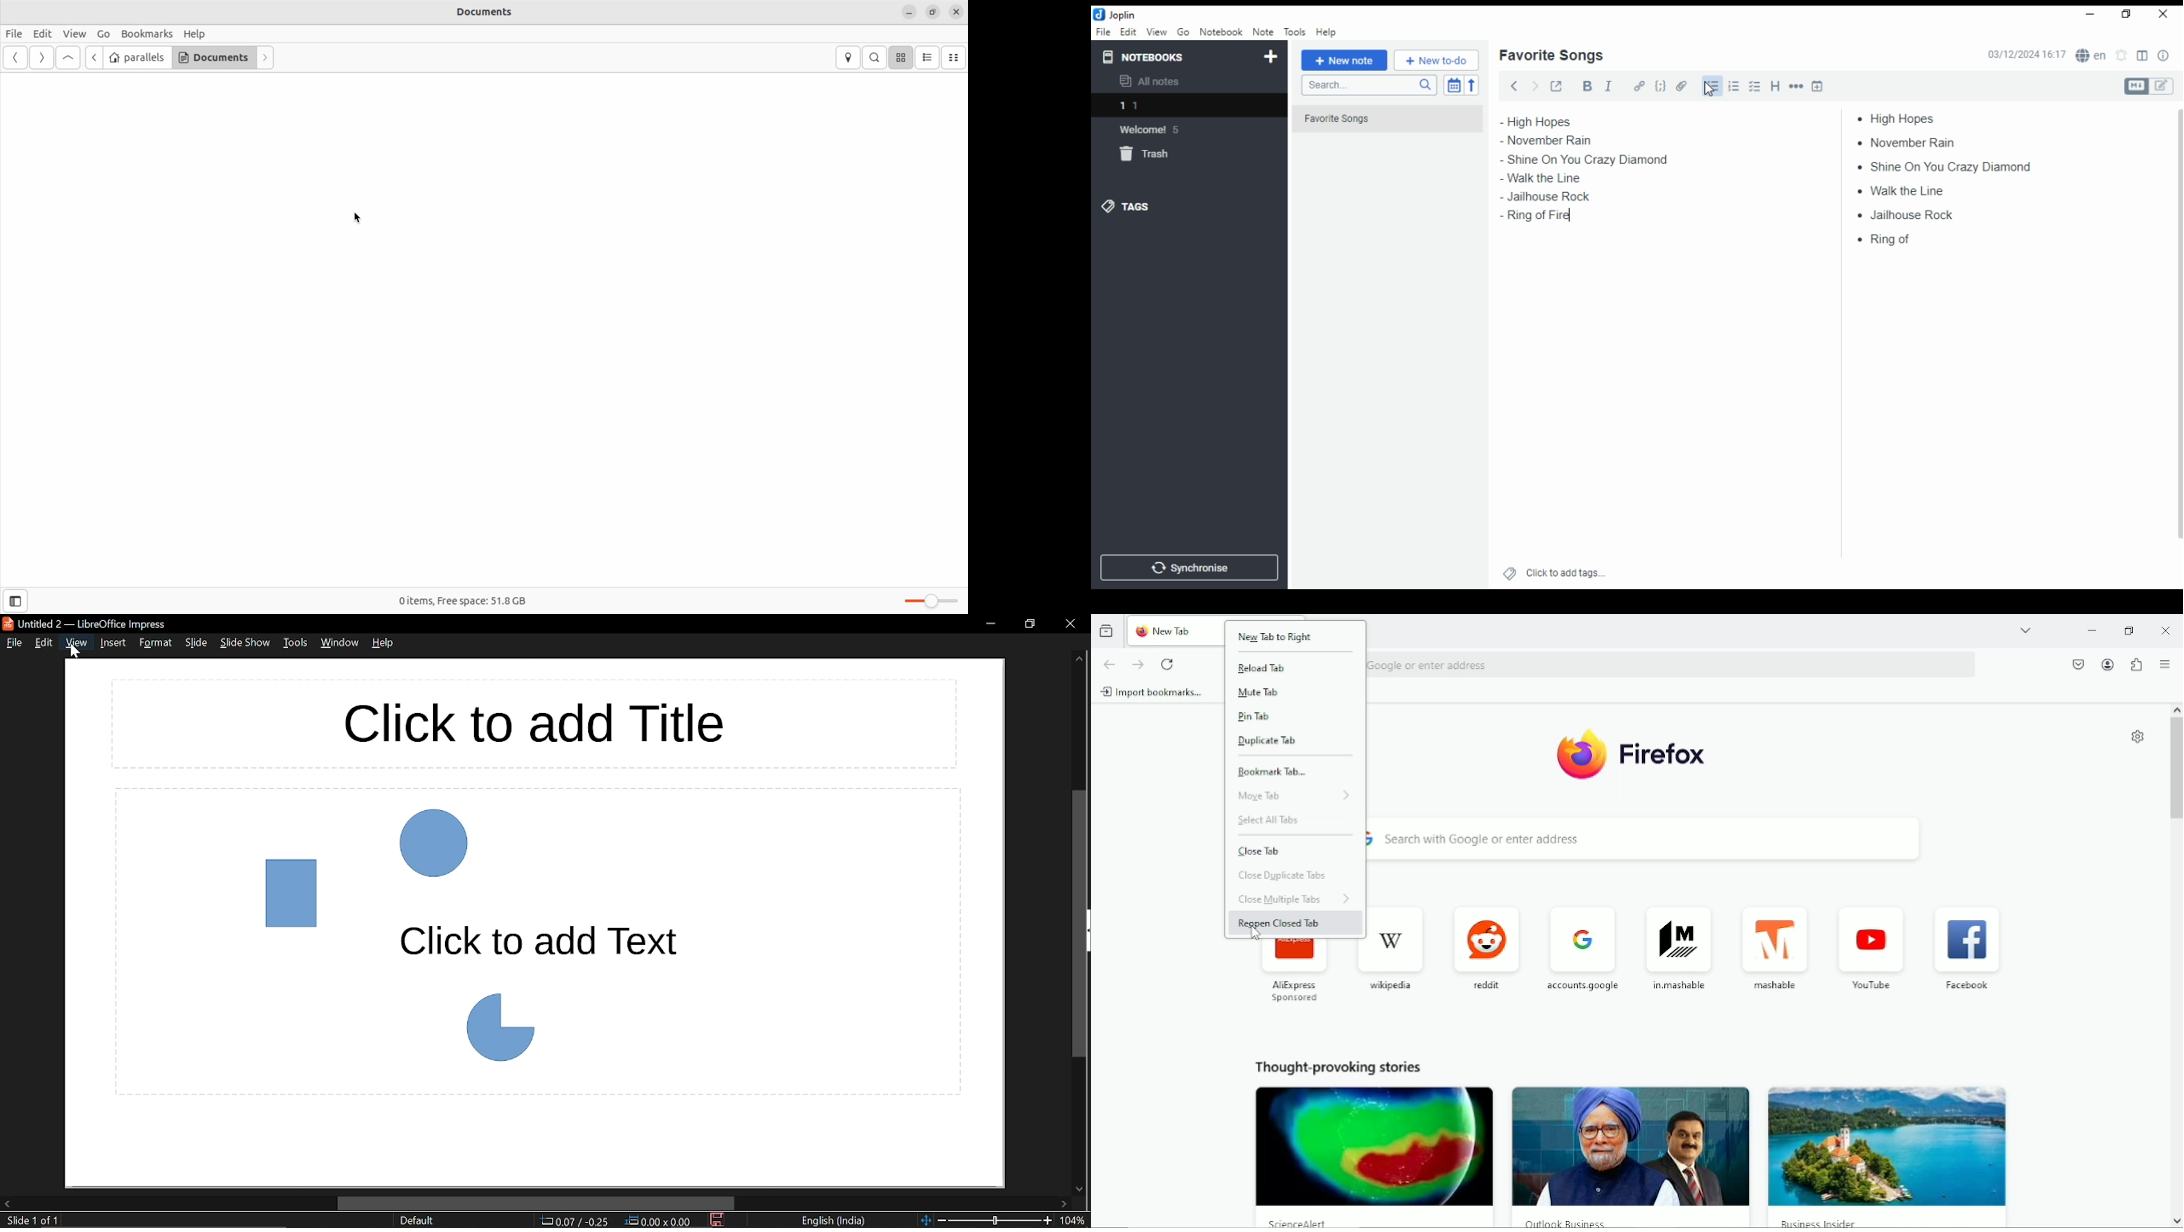 This screenshot has width=2184, height=1232. I want to click on Save to pocket, so click(2076, 665).